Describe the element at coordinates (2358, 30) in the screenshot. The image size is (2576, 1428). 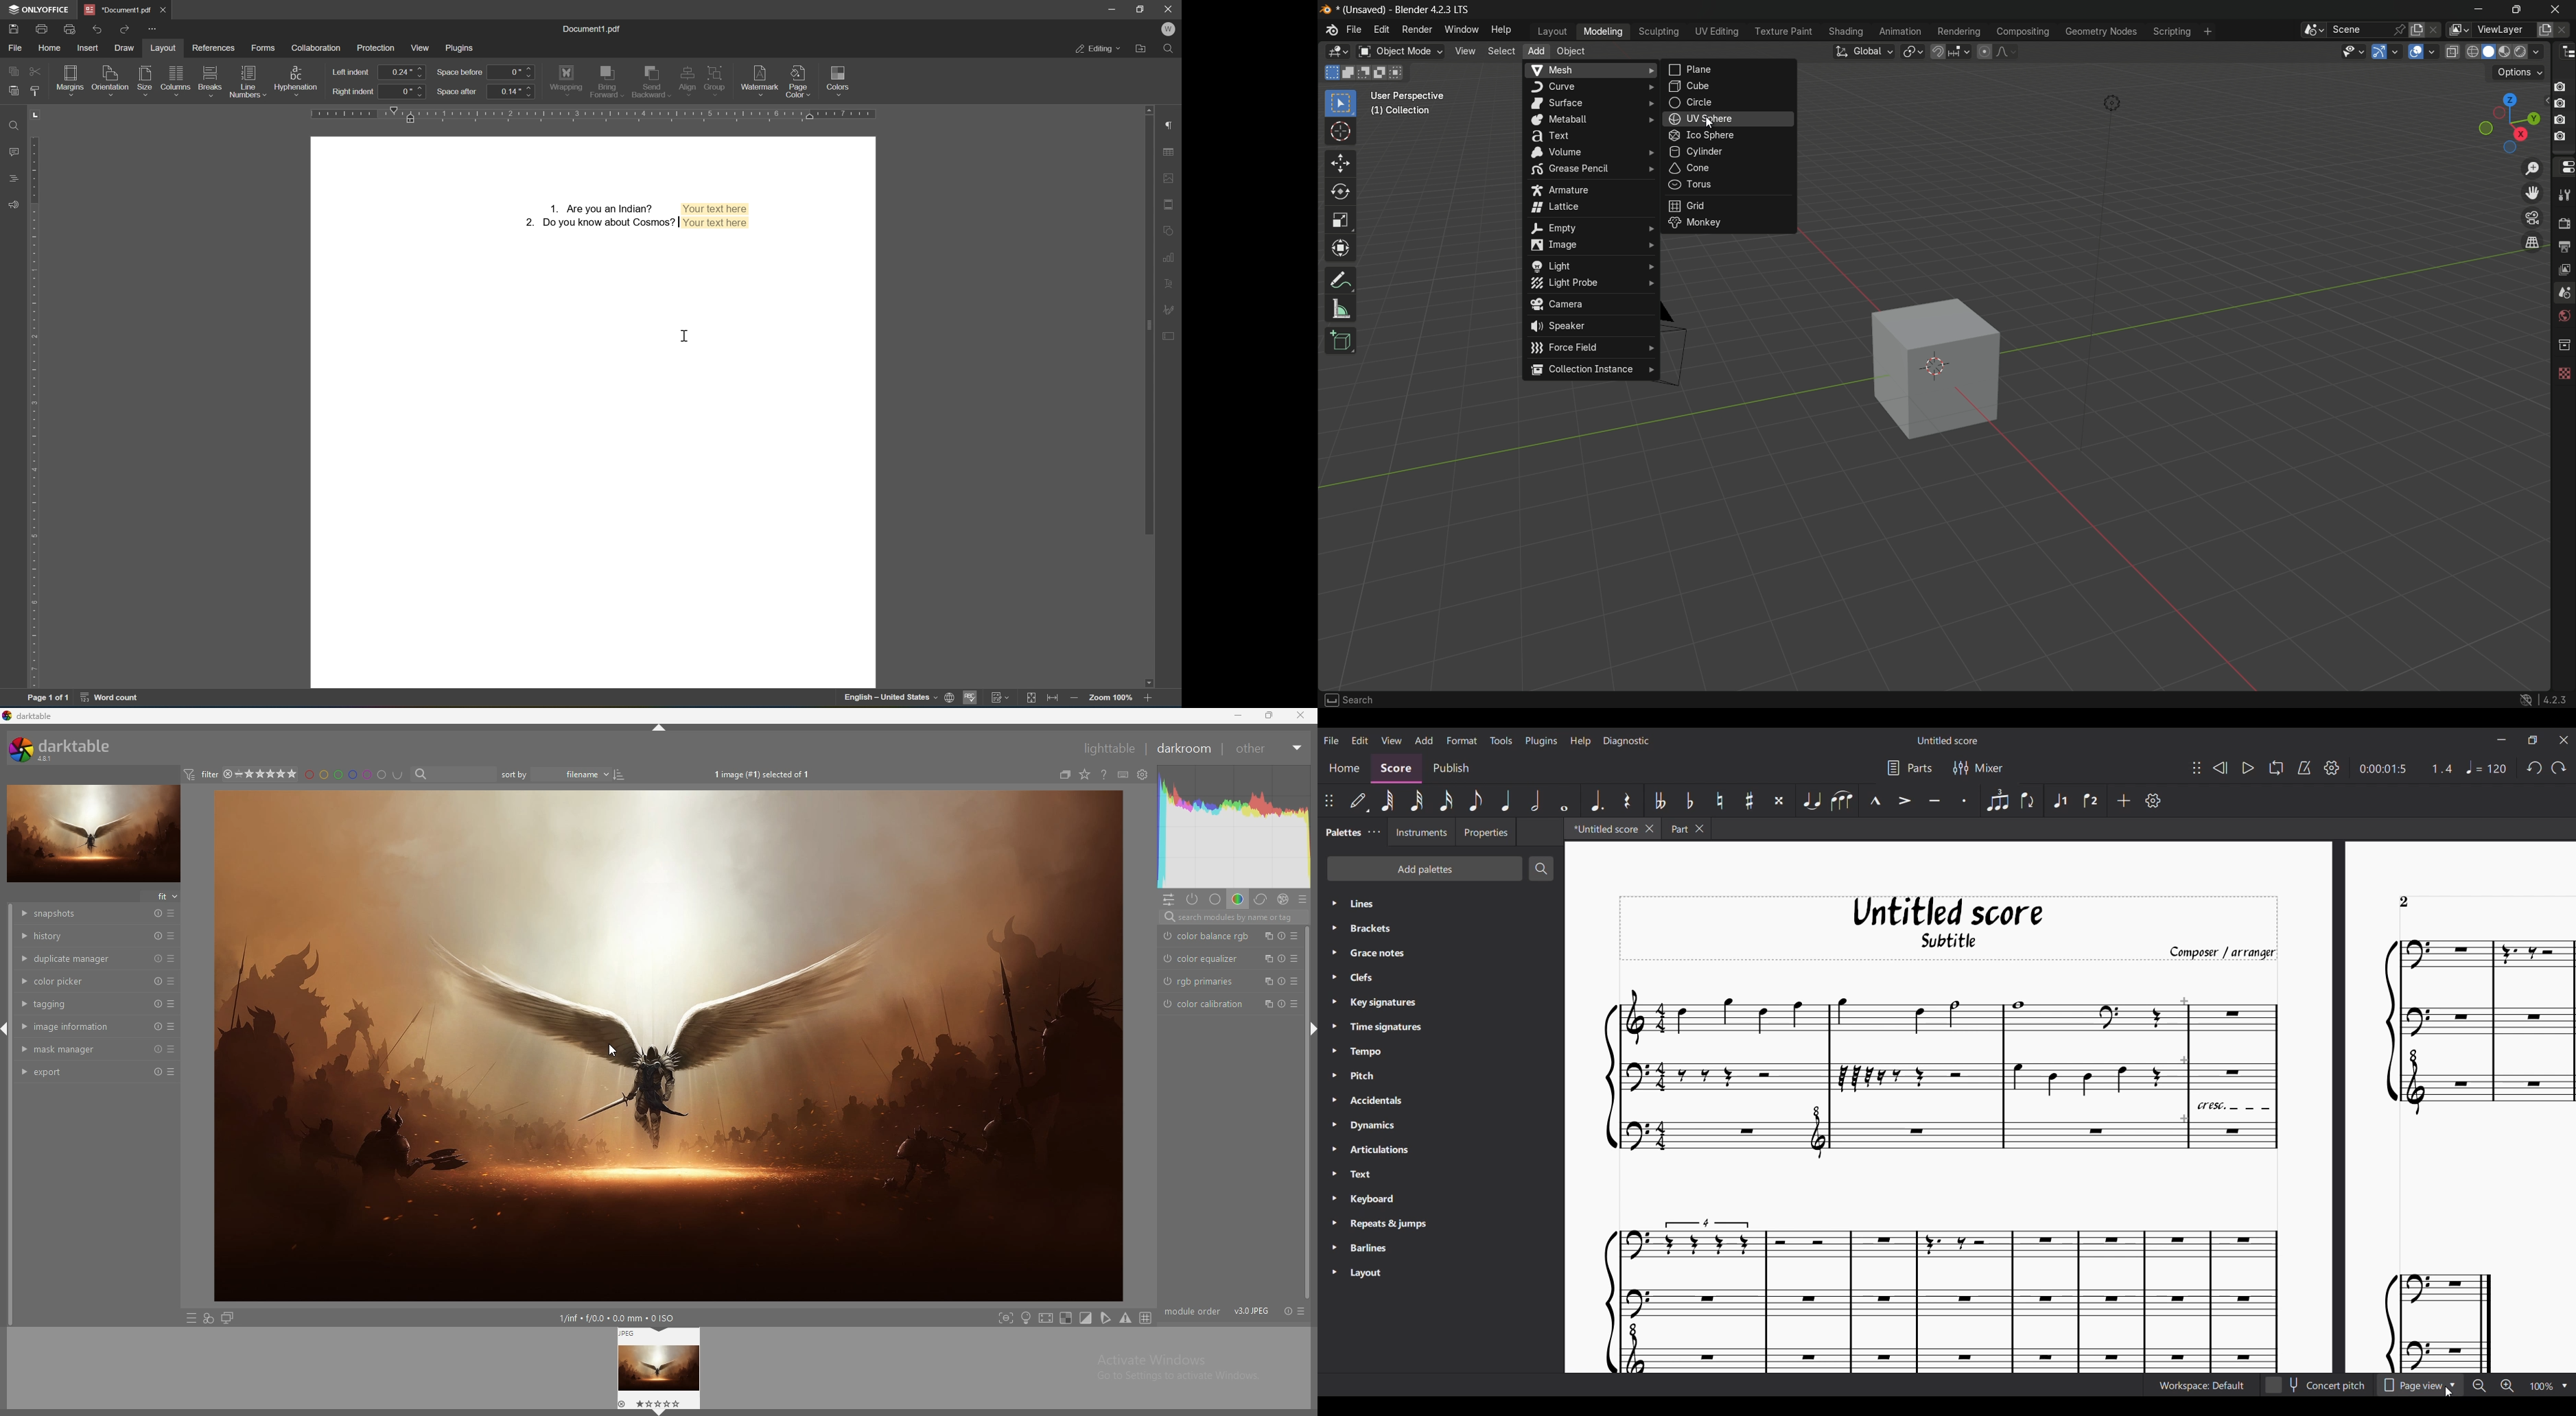
I see `scene name` at that location.